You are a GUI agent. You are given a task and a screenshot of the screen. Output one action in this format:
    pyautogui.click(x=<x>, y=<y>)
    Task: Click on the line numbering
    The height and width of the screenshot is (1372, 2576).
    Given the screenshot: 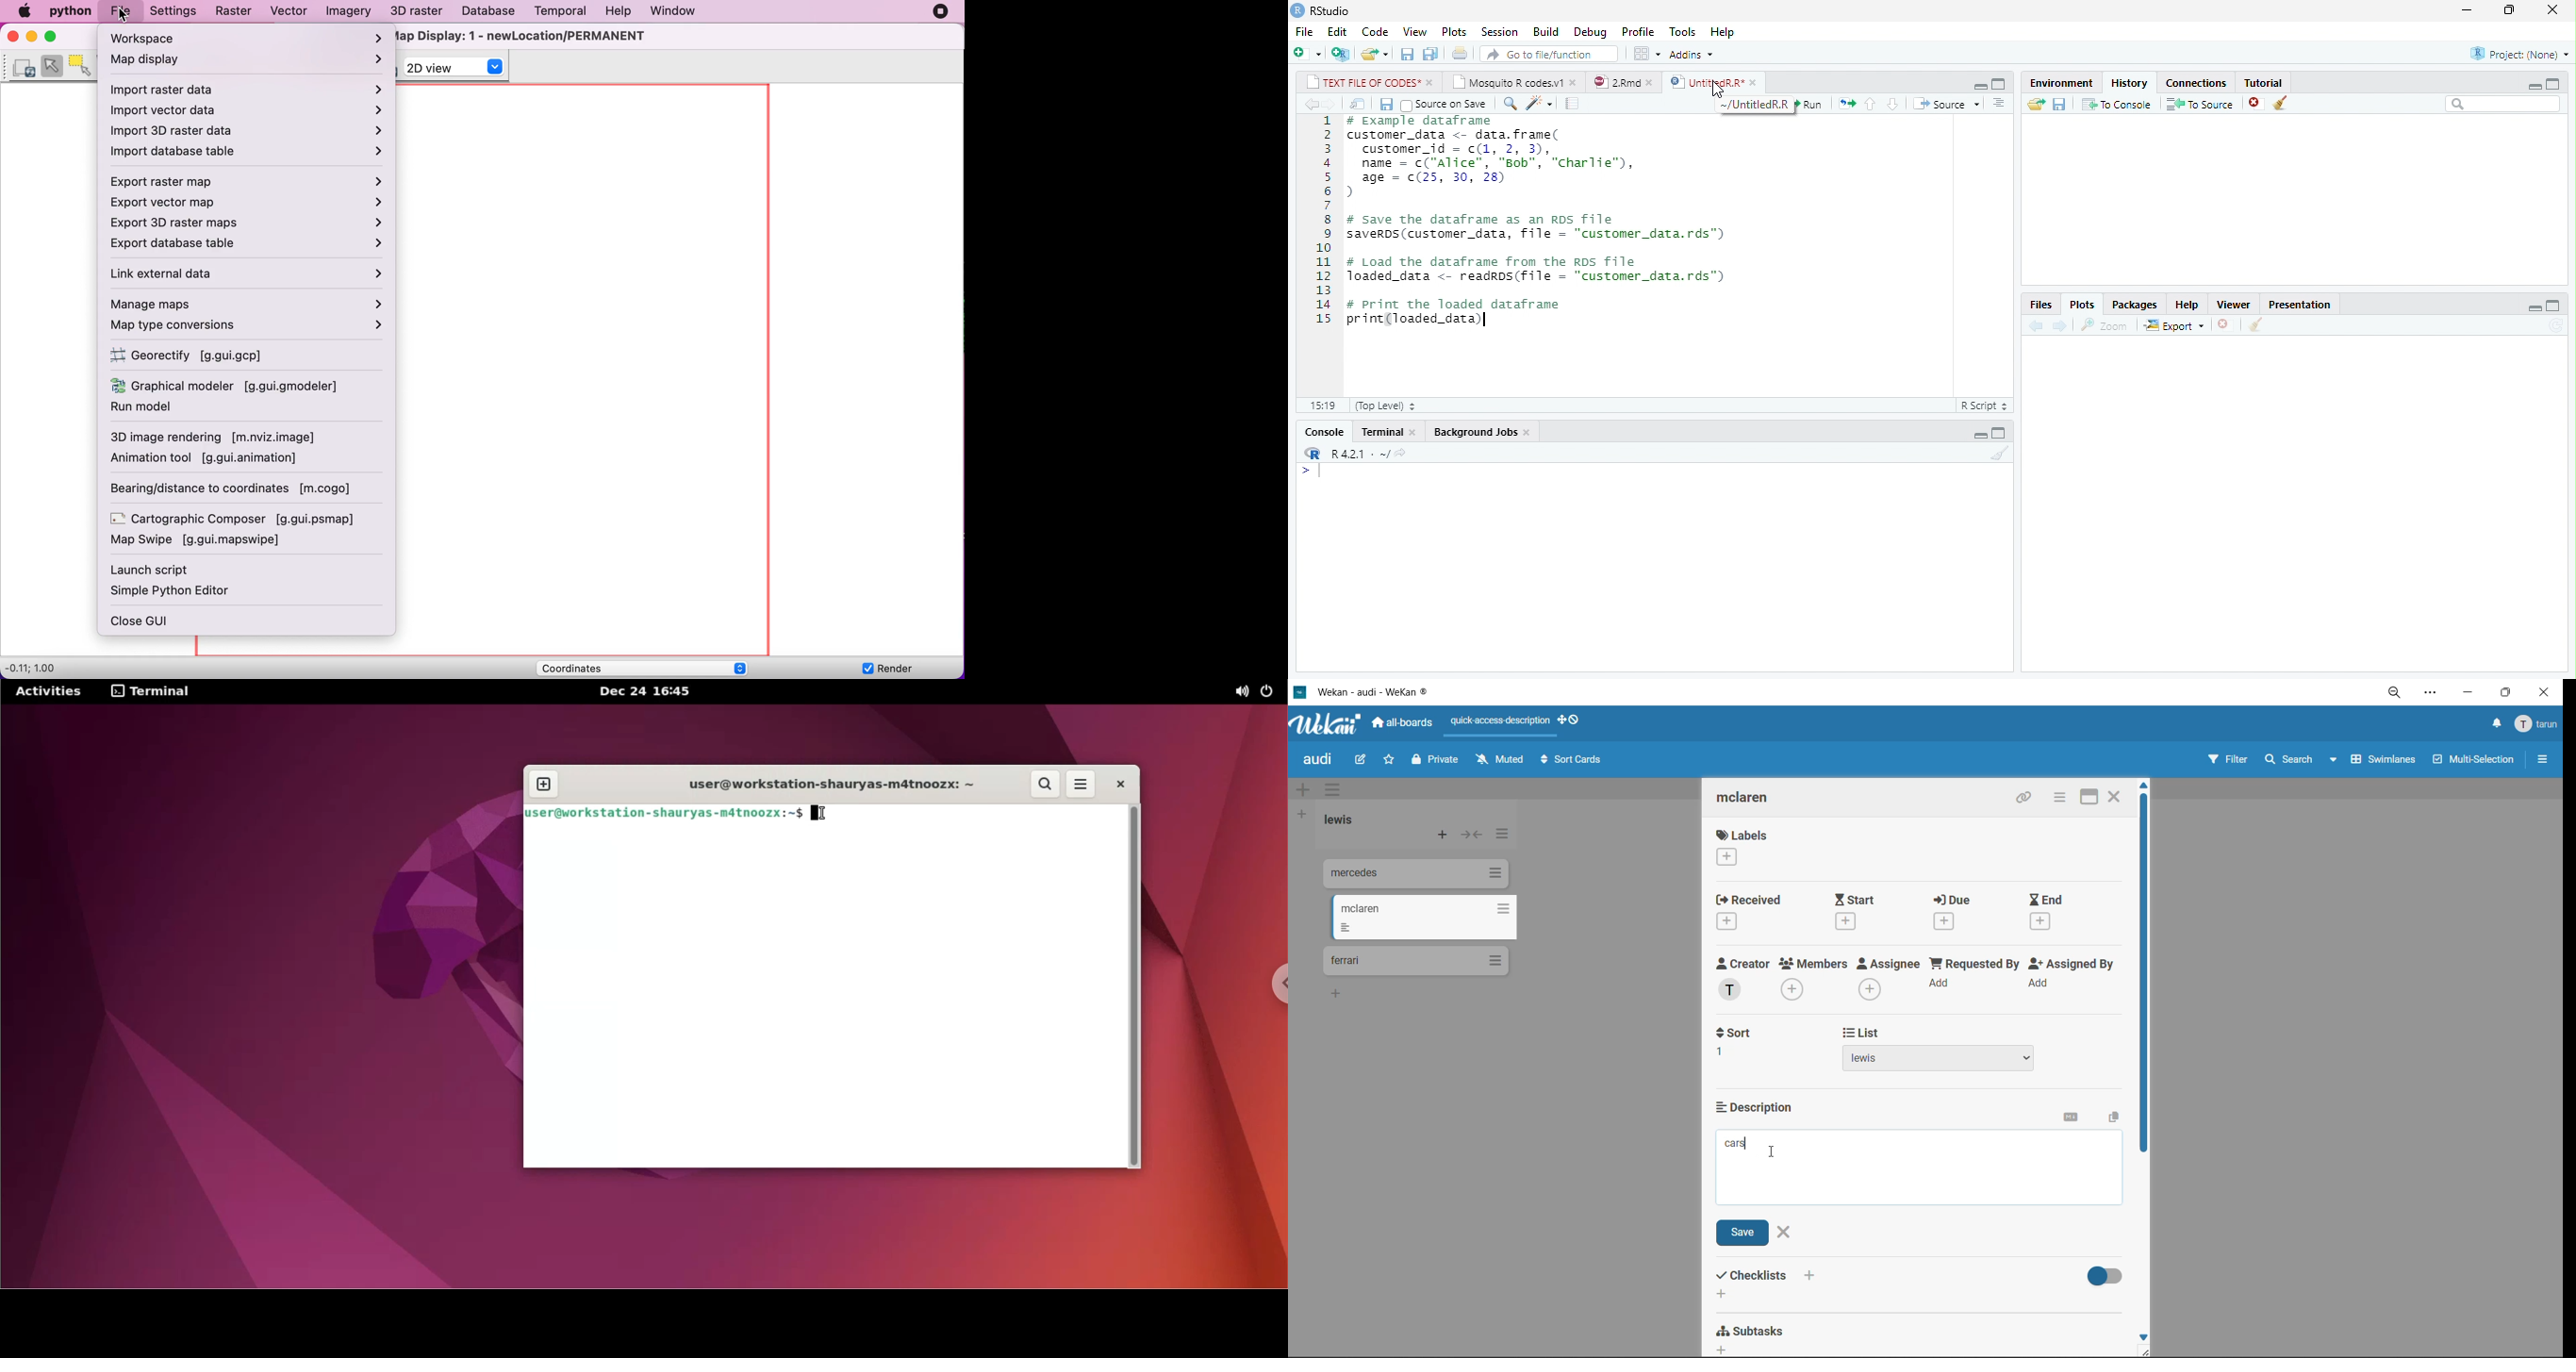 What is the action you would take?
    pyautogui.click(x=1324, y=219)
    